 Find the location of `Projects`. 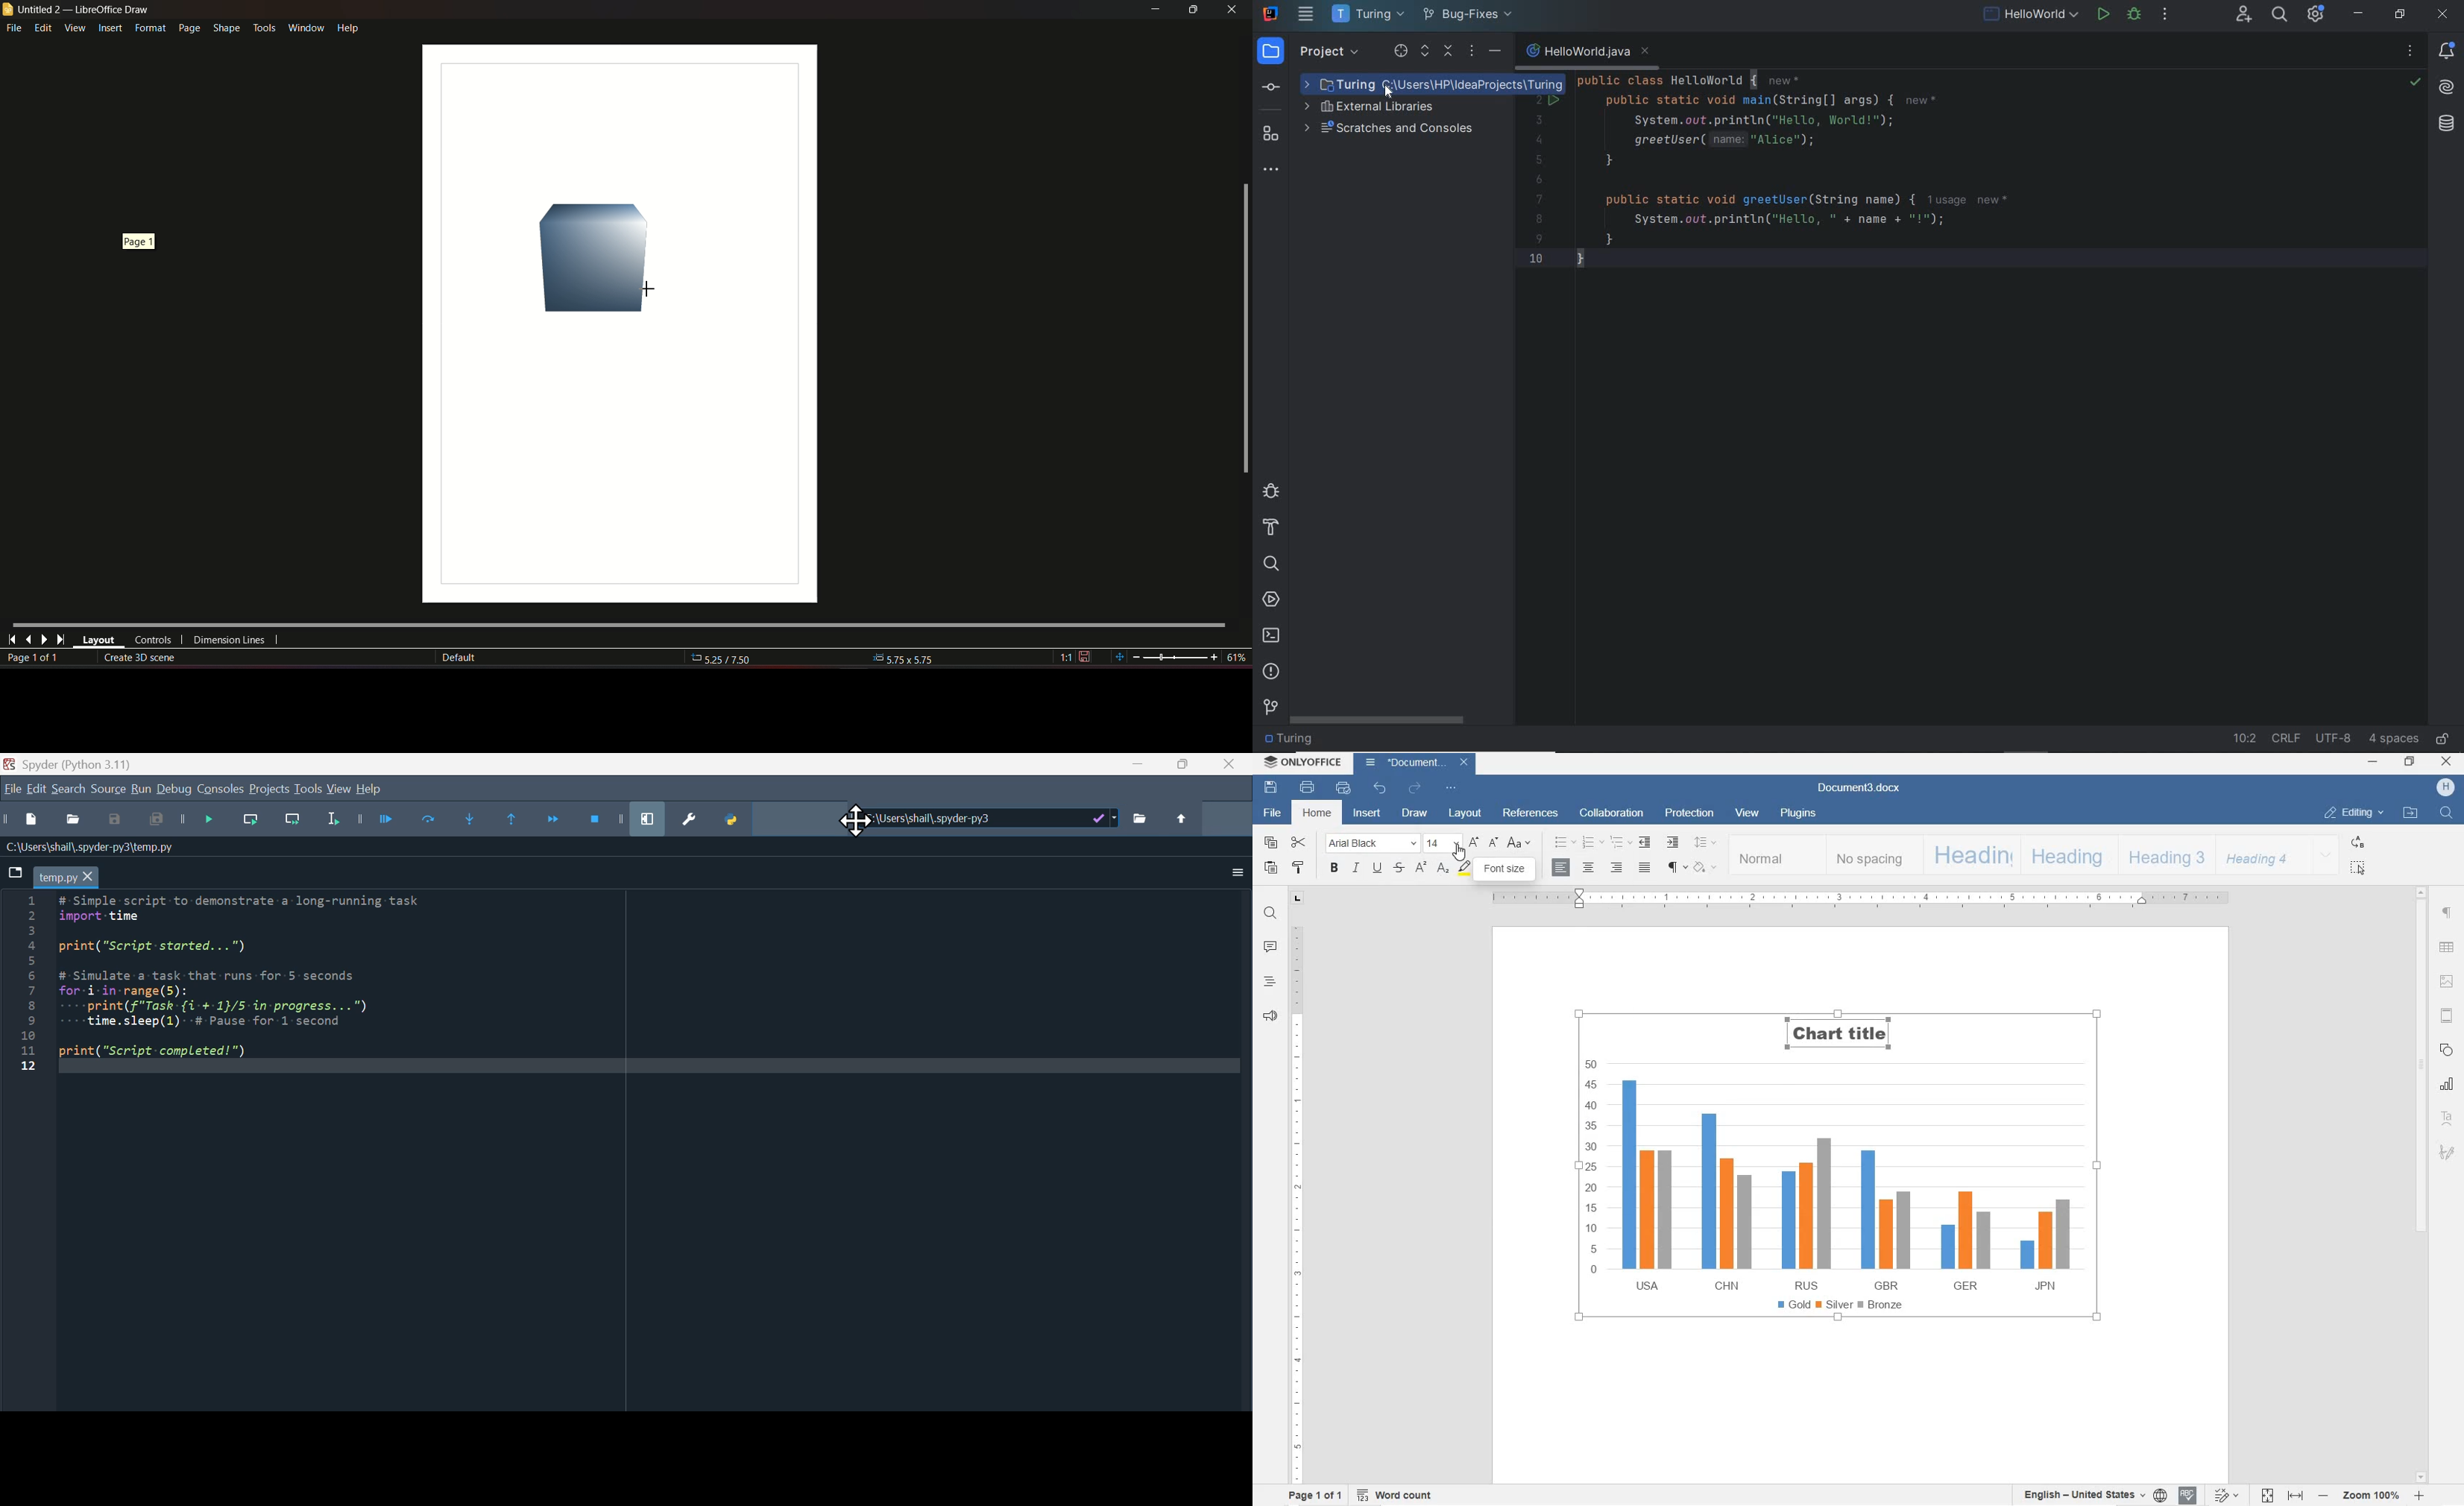

Projects is located at coordinates (267, 788).